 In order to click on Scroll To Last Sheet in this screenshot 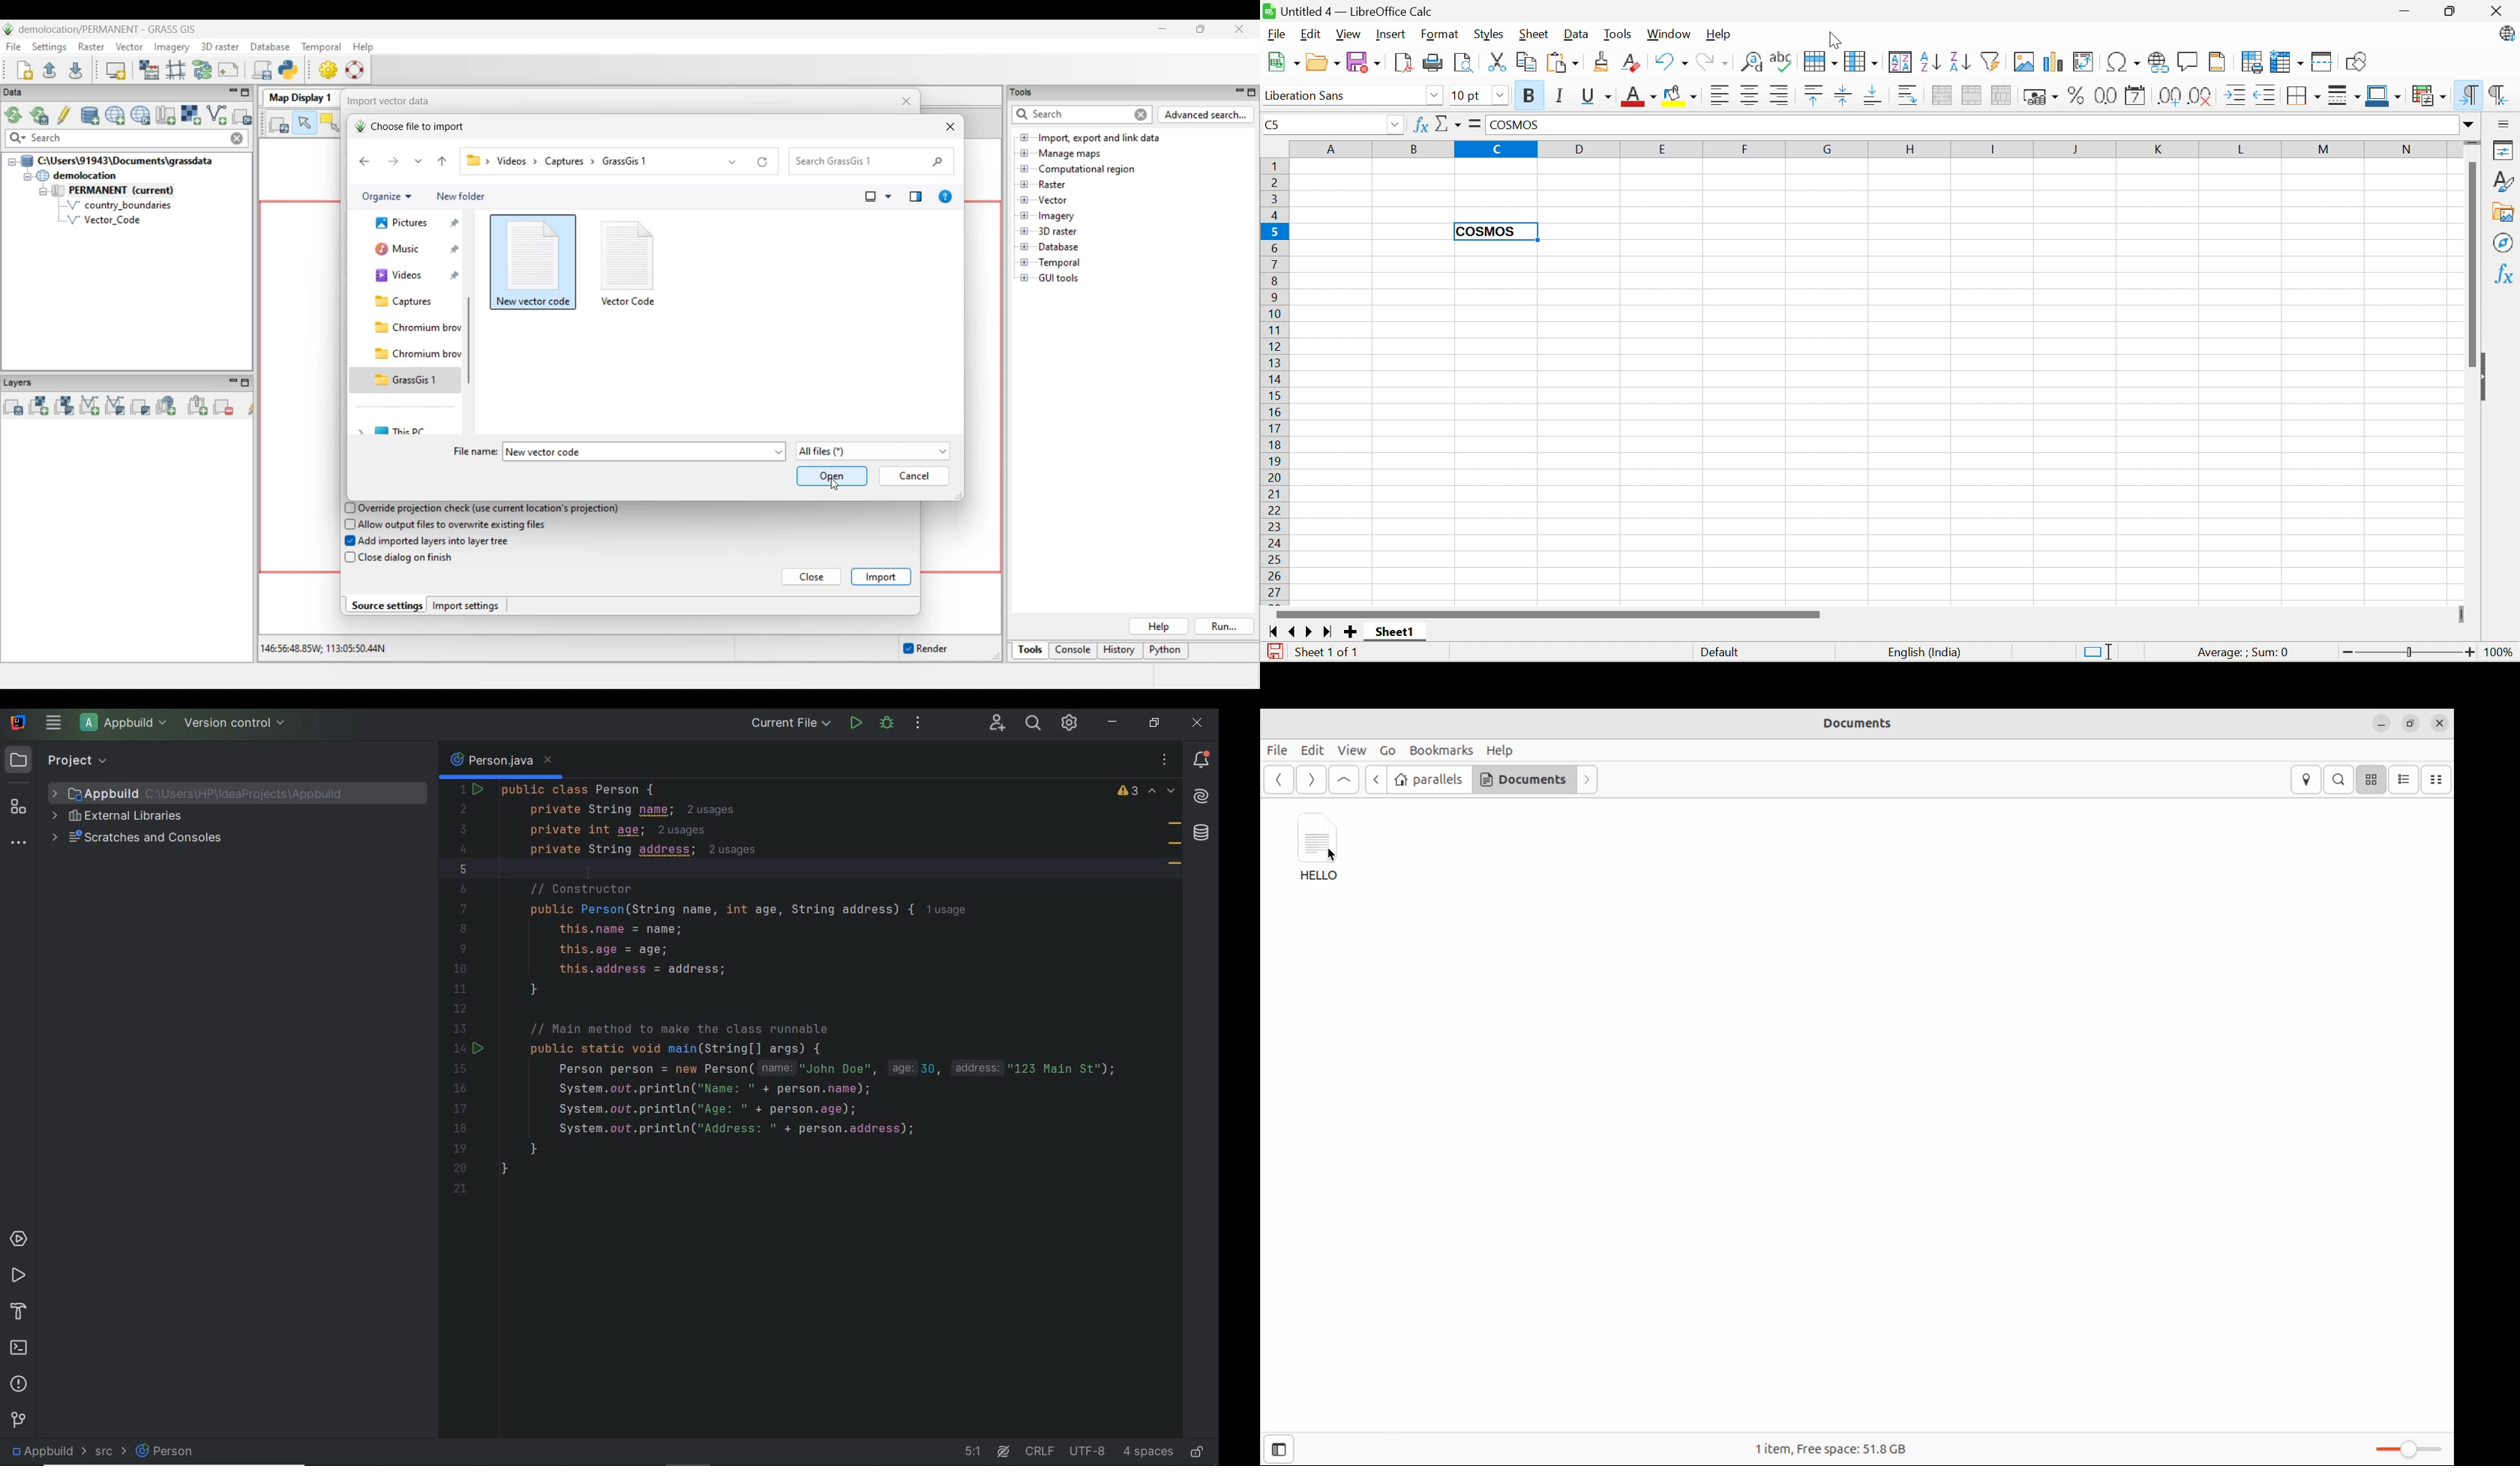, I will do `click(1328, 631)`.